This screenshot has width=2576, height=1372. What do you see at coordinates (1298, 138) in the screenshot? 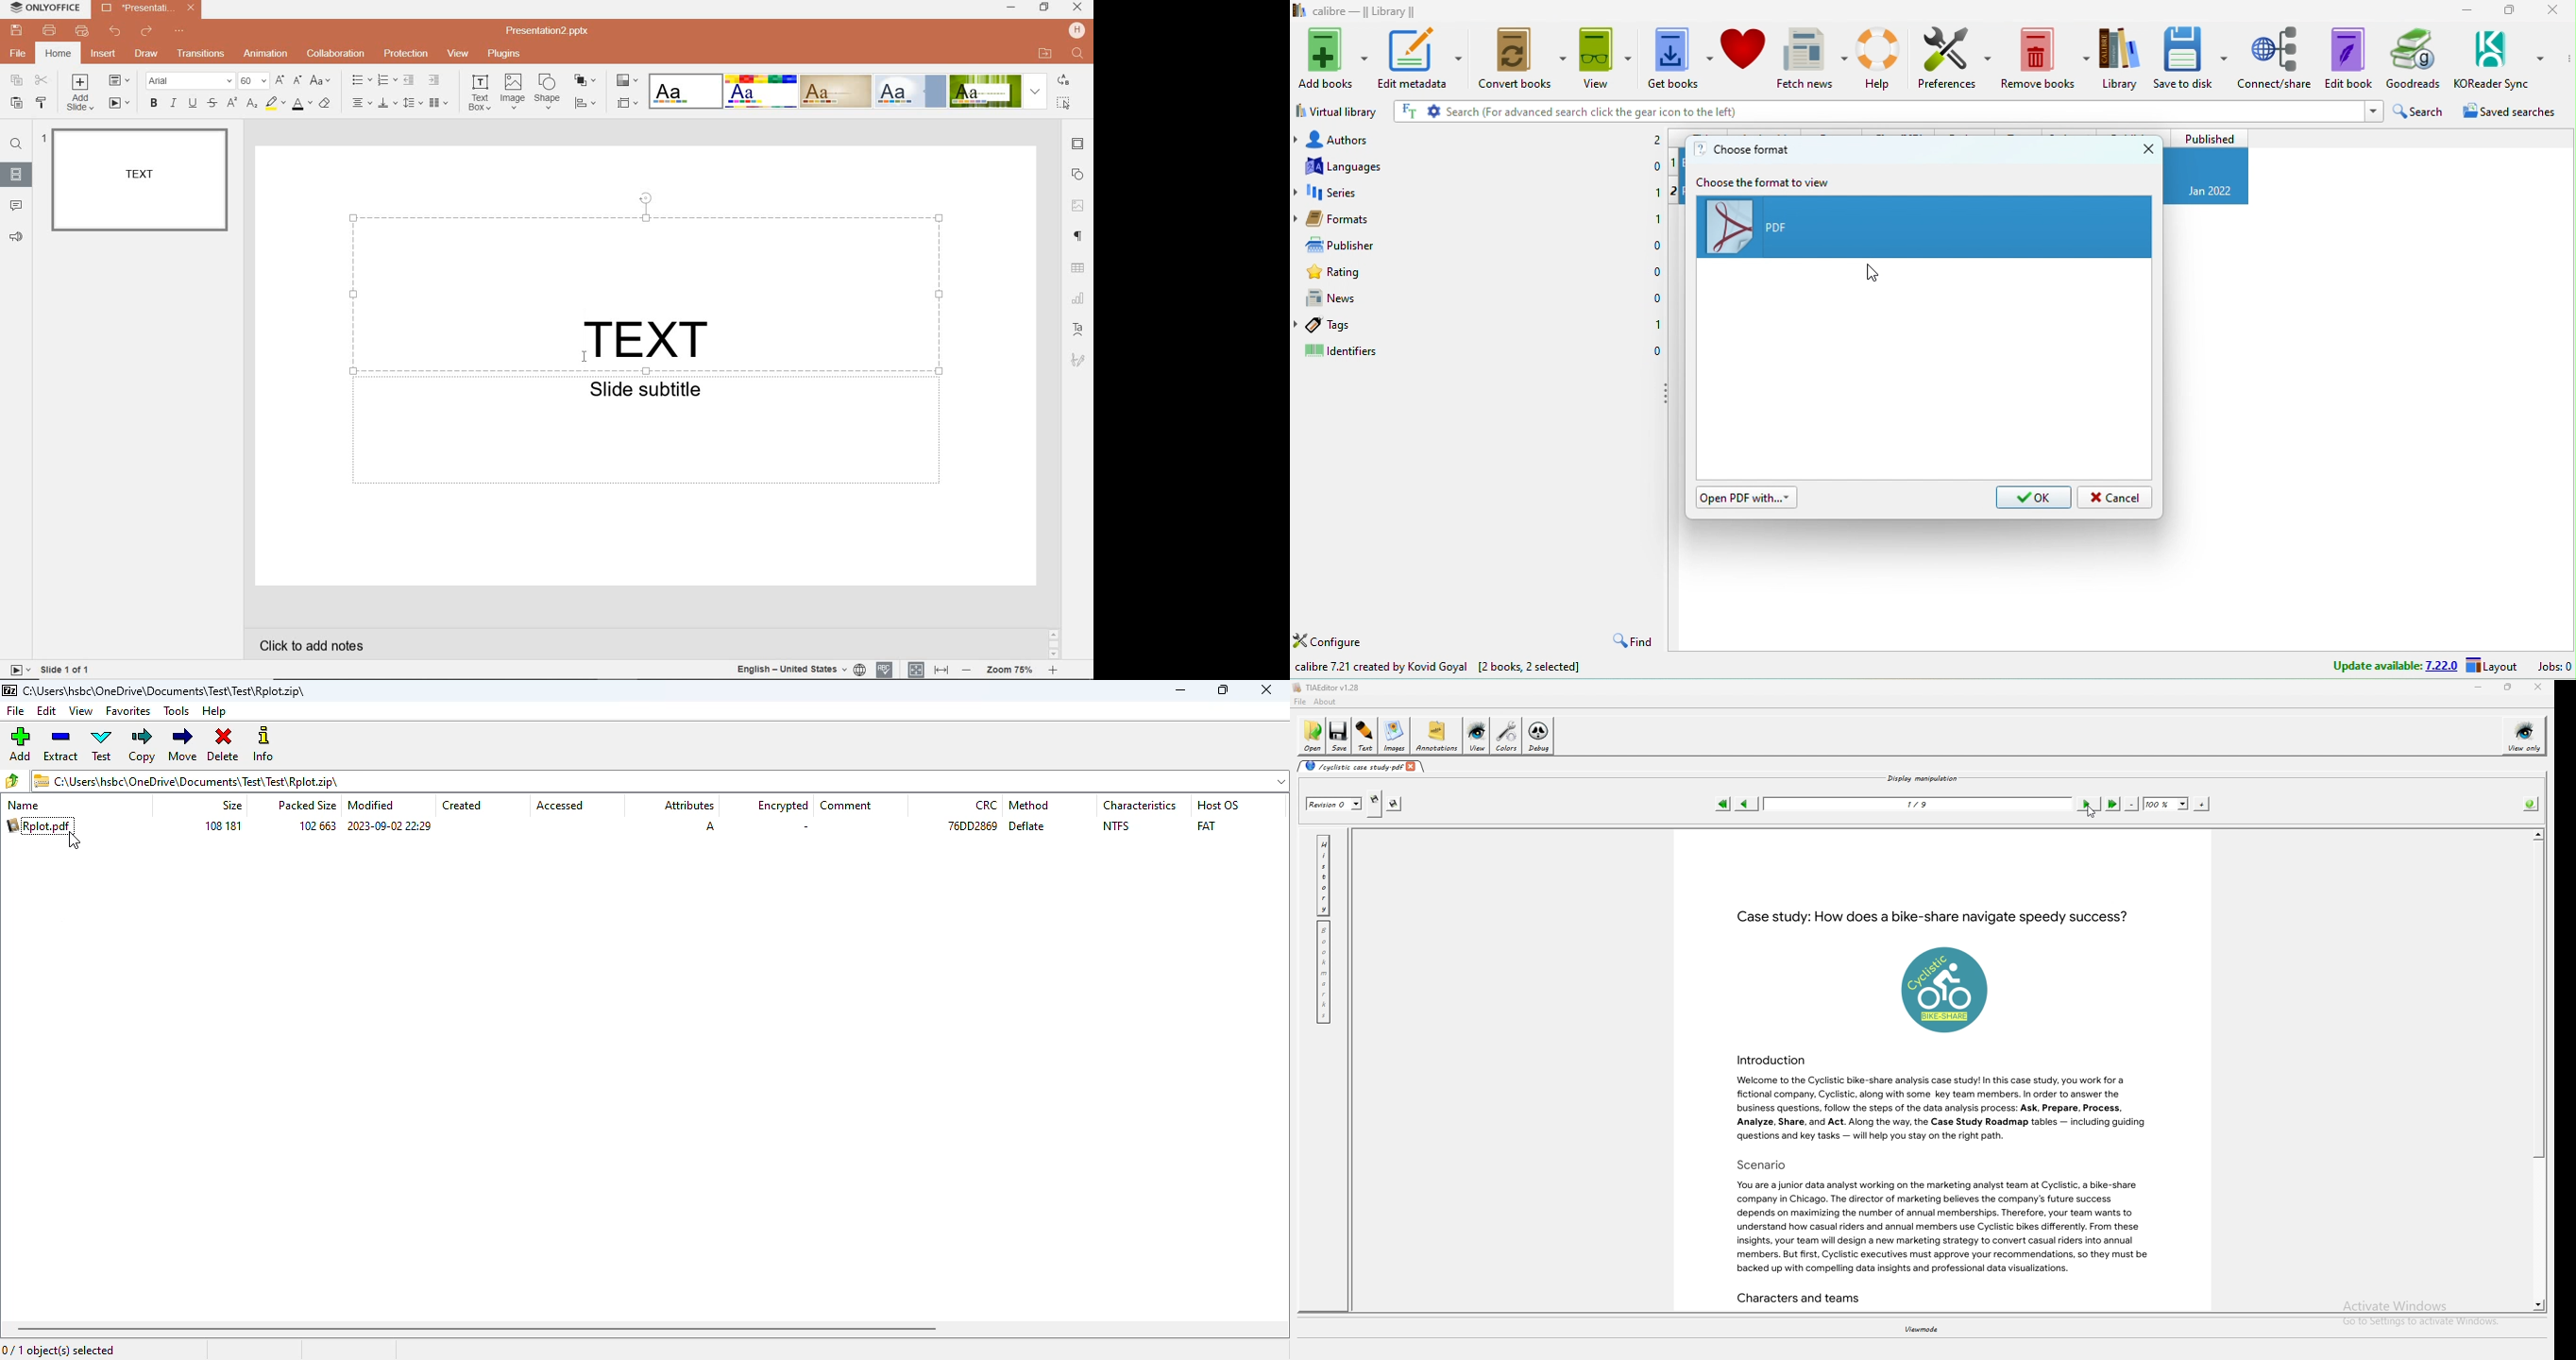
I see `drop down` at bounding box center [1298, 138].